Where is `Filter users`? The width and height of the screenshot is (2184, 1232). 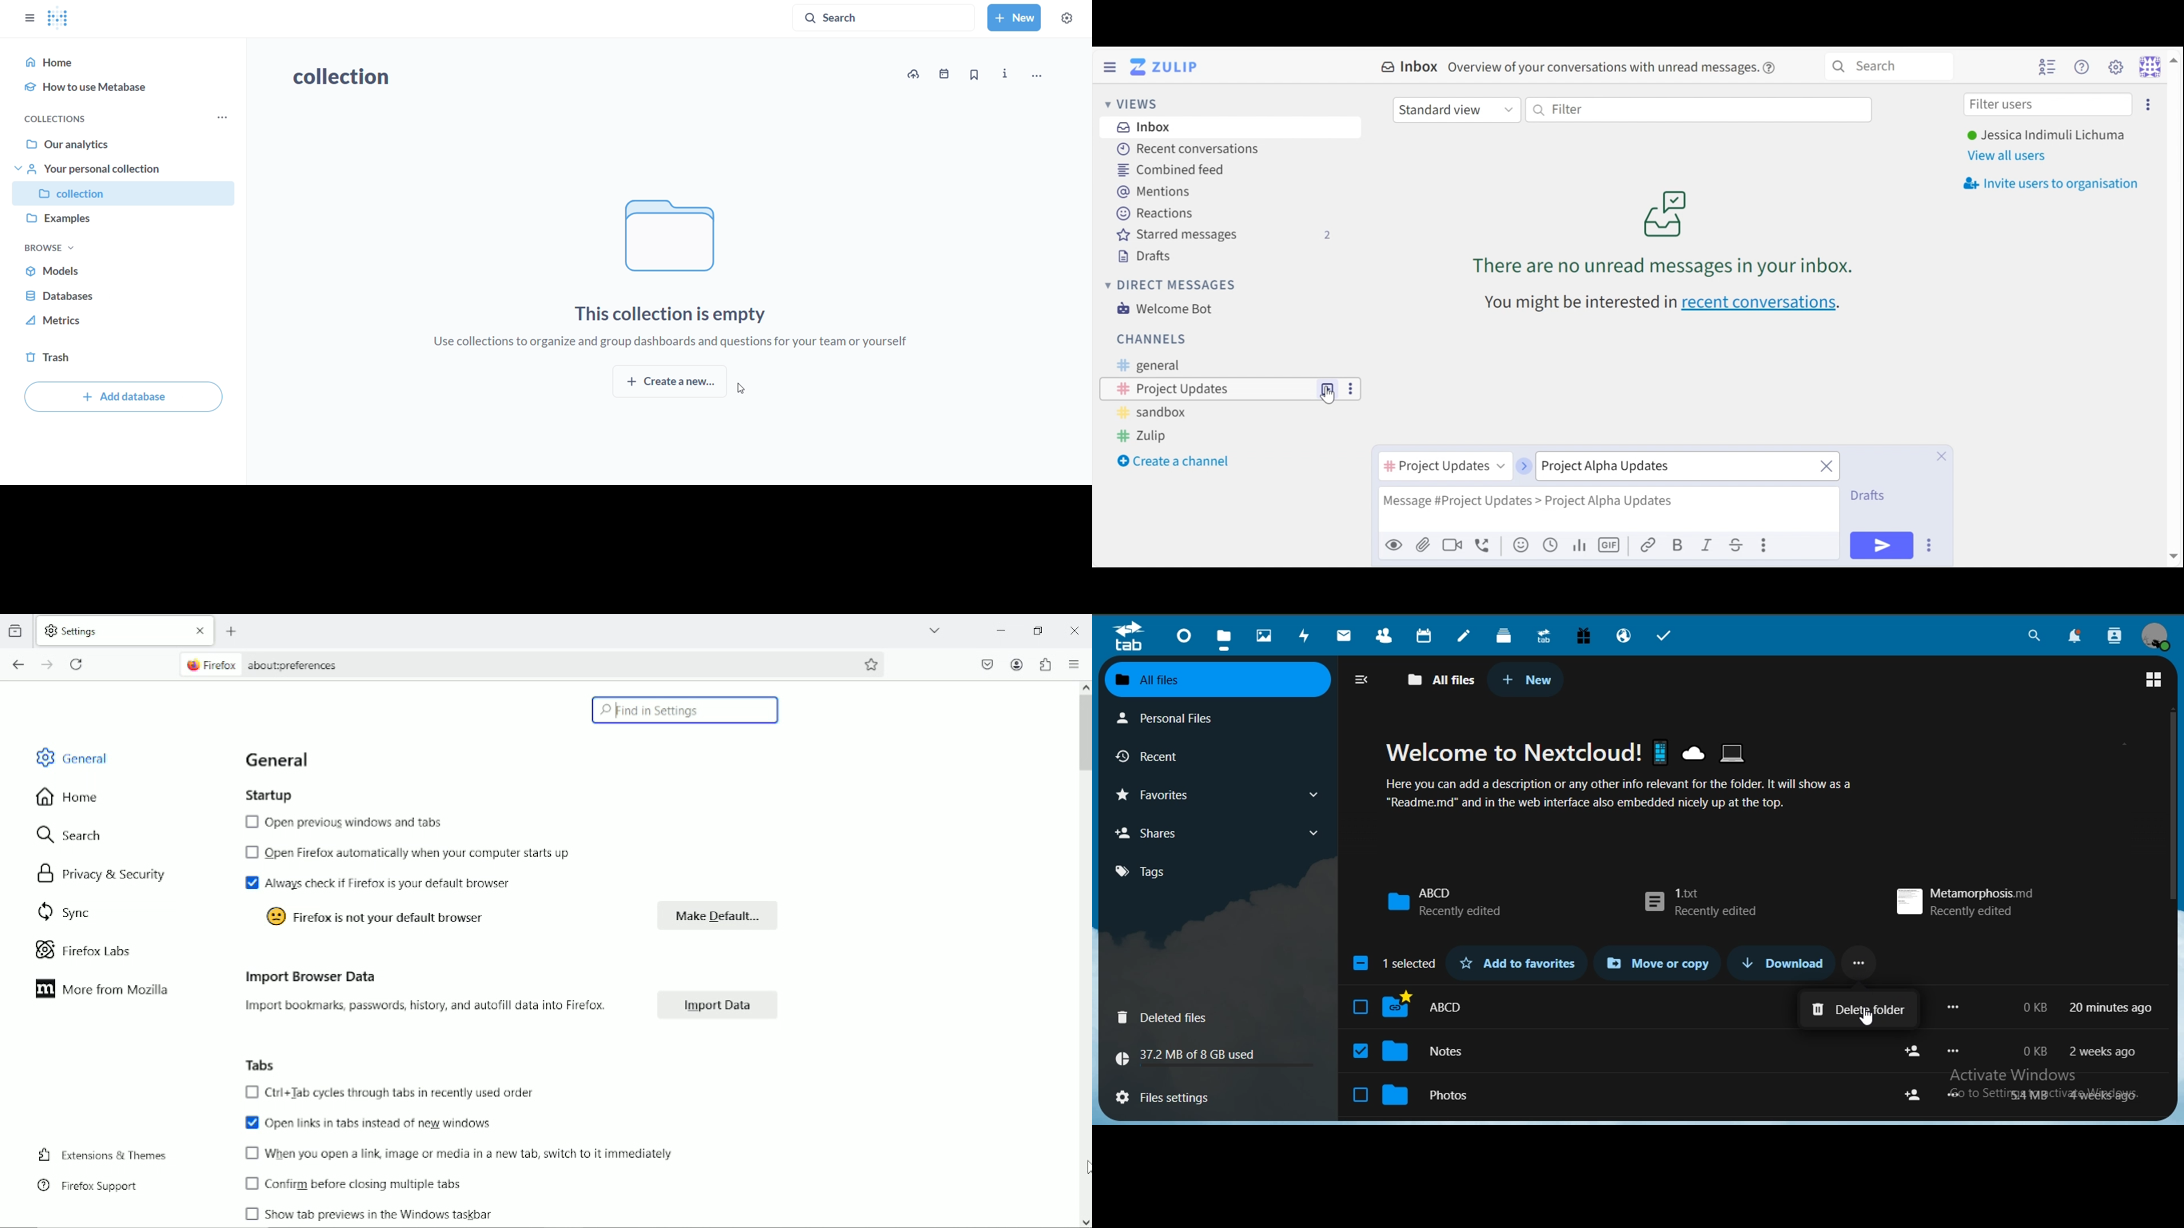 Filter users is located at coordinates (2049, 105).